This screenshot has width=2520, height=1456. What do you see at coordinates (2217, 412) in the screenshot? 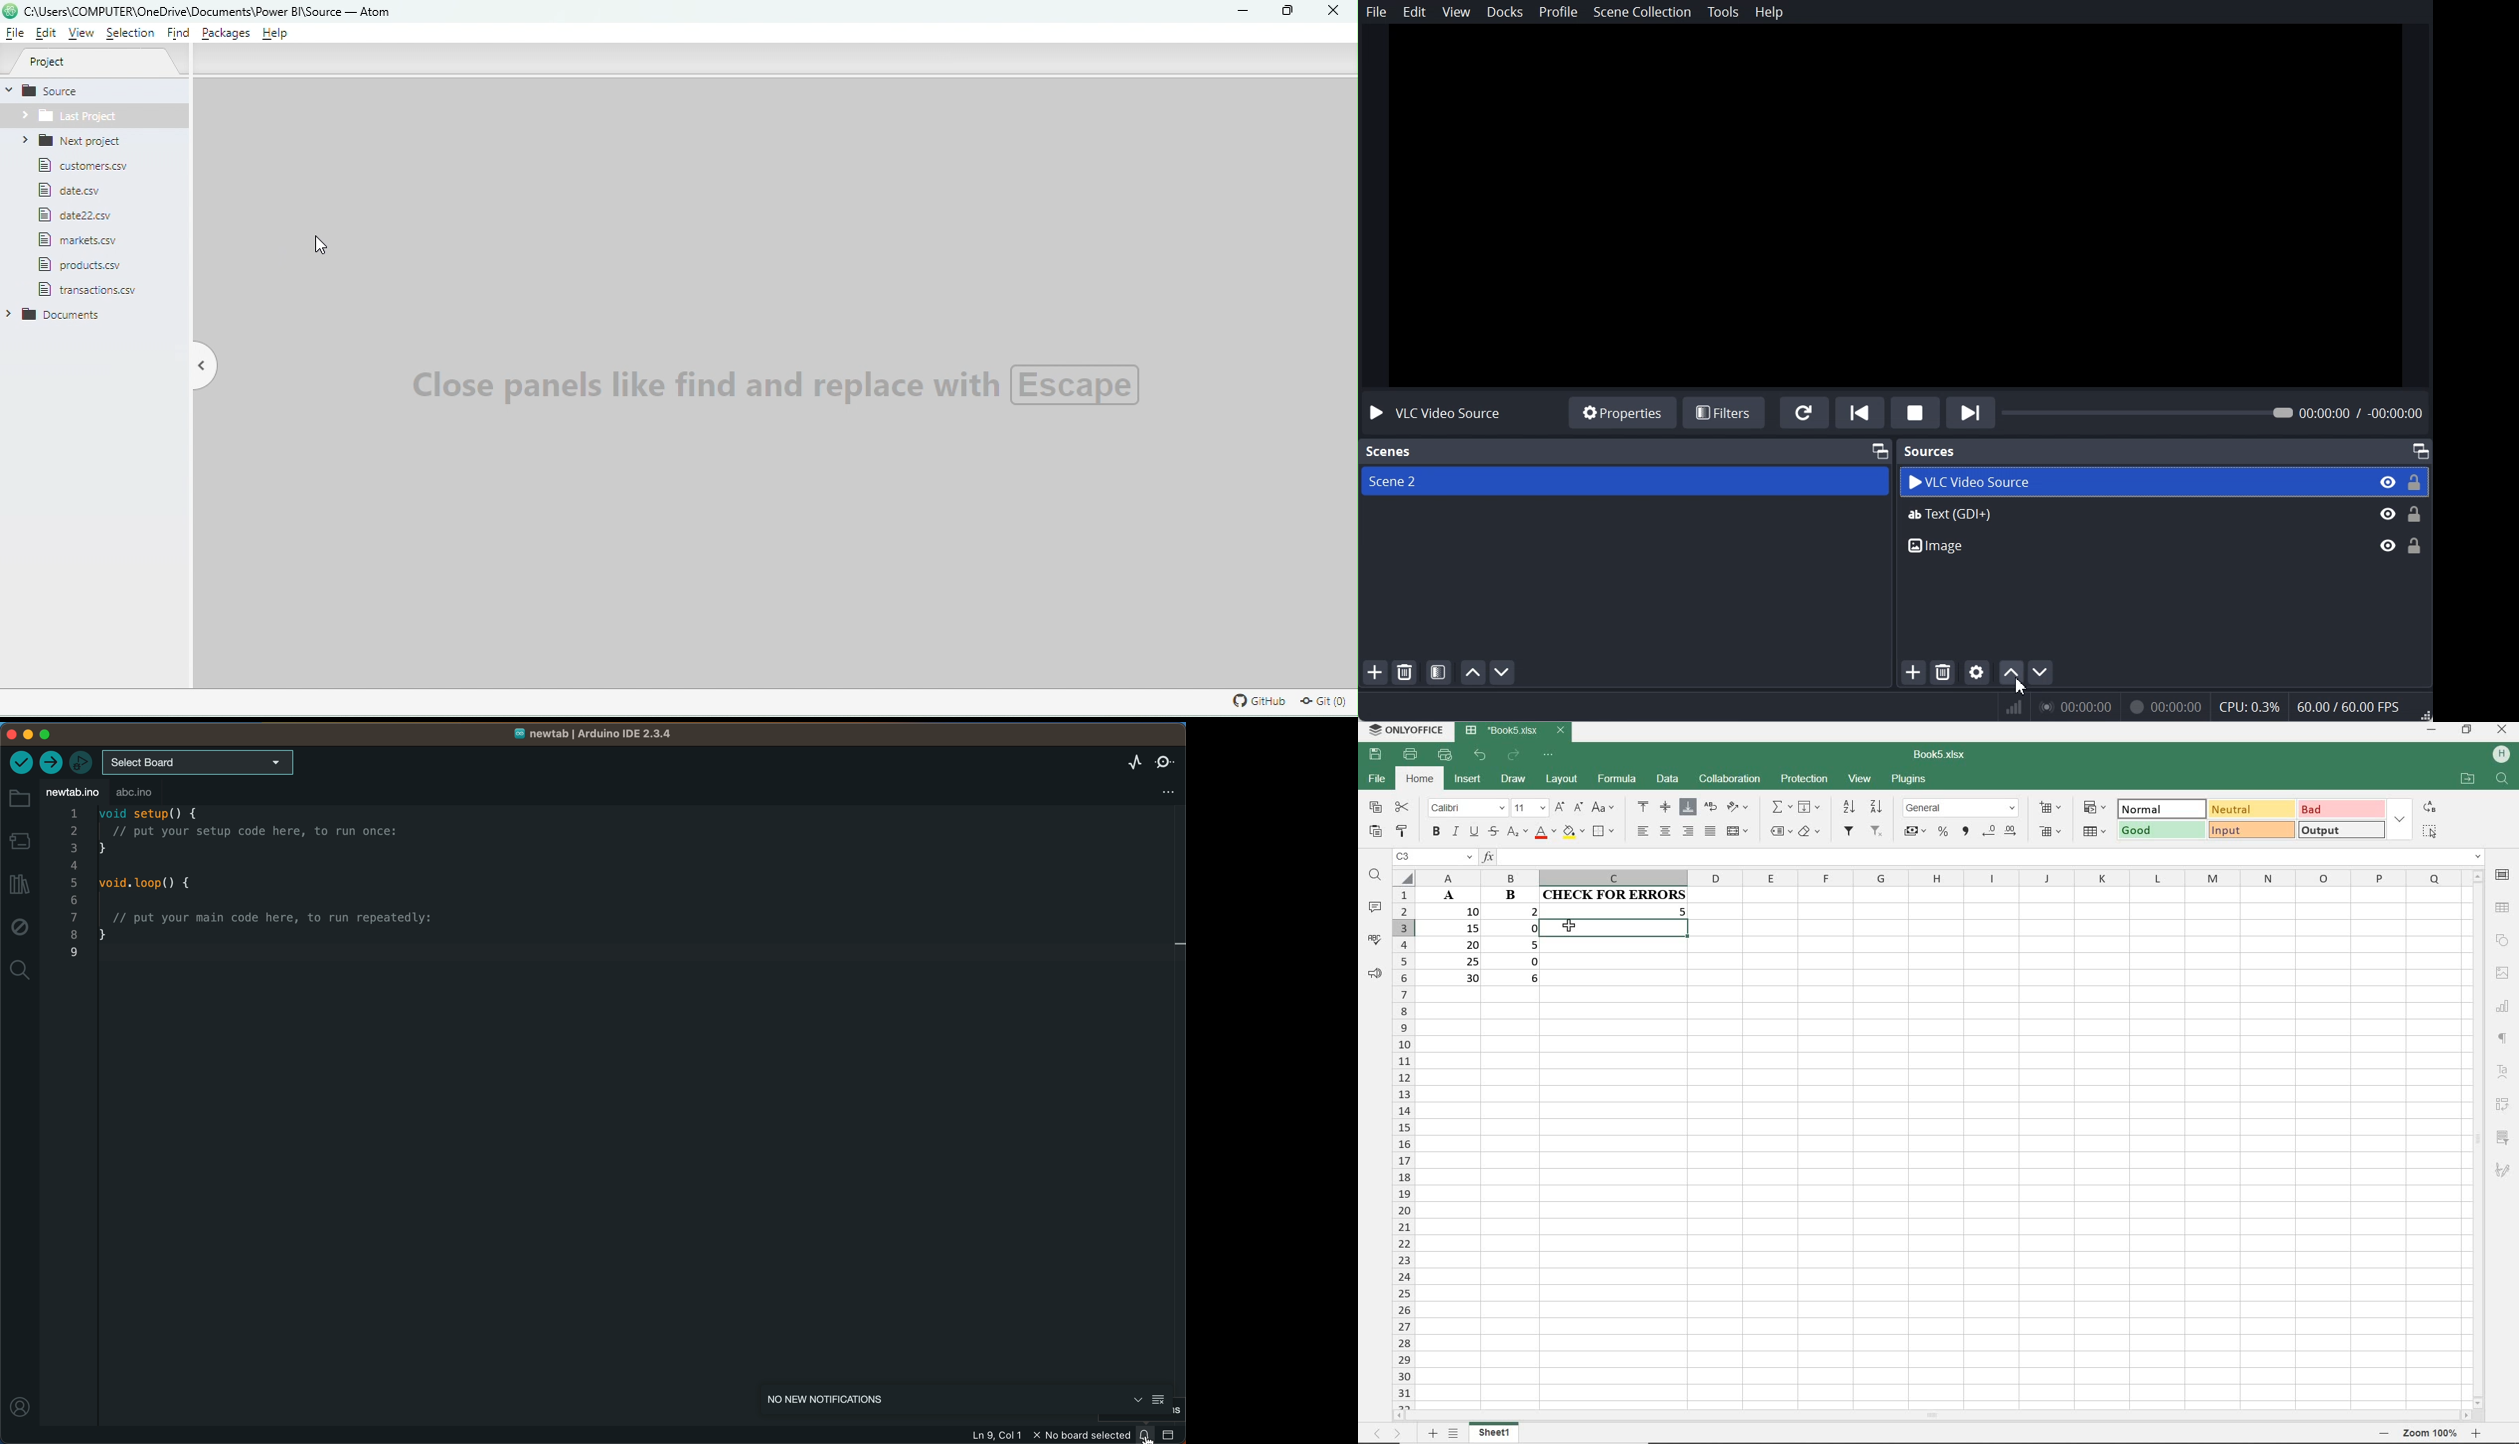
I see `Time Adjuster` at bounding box center [2217, 412].